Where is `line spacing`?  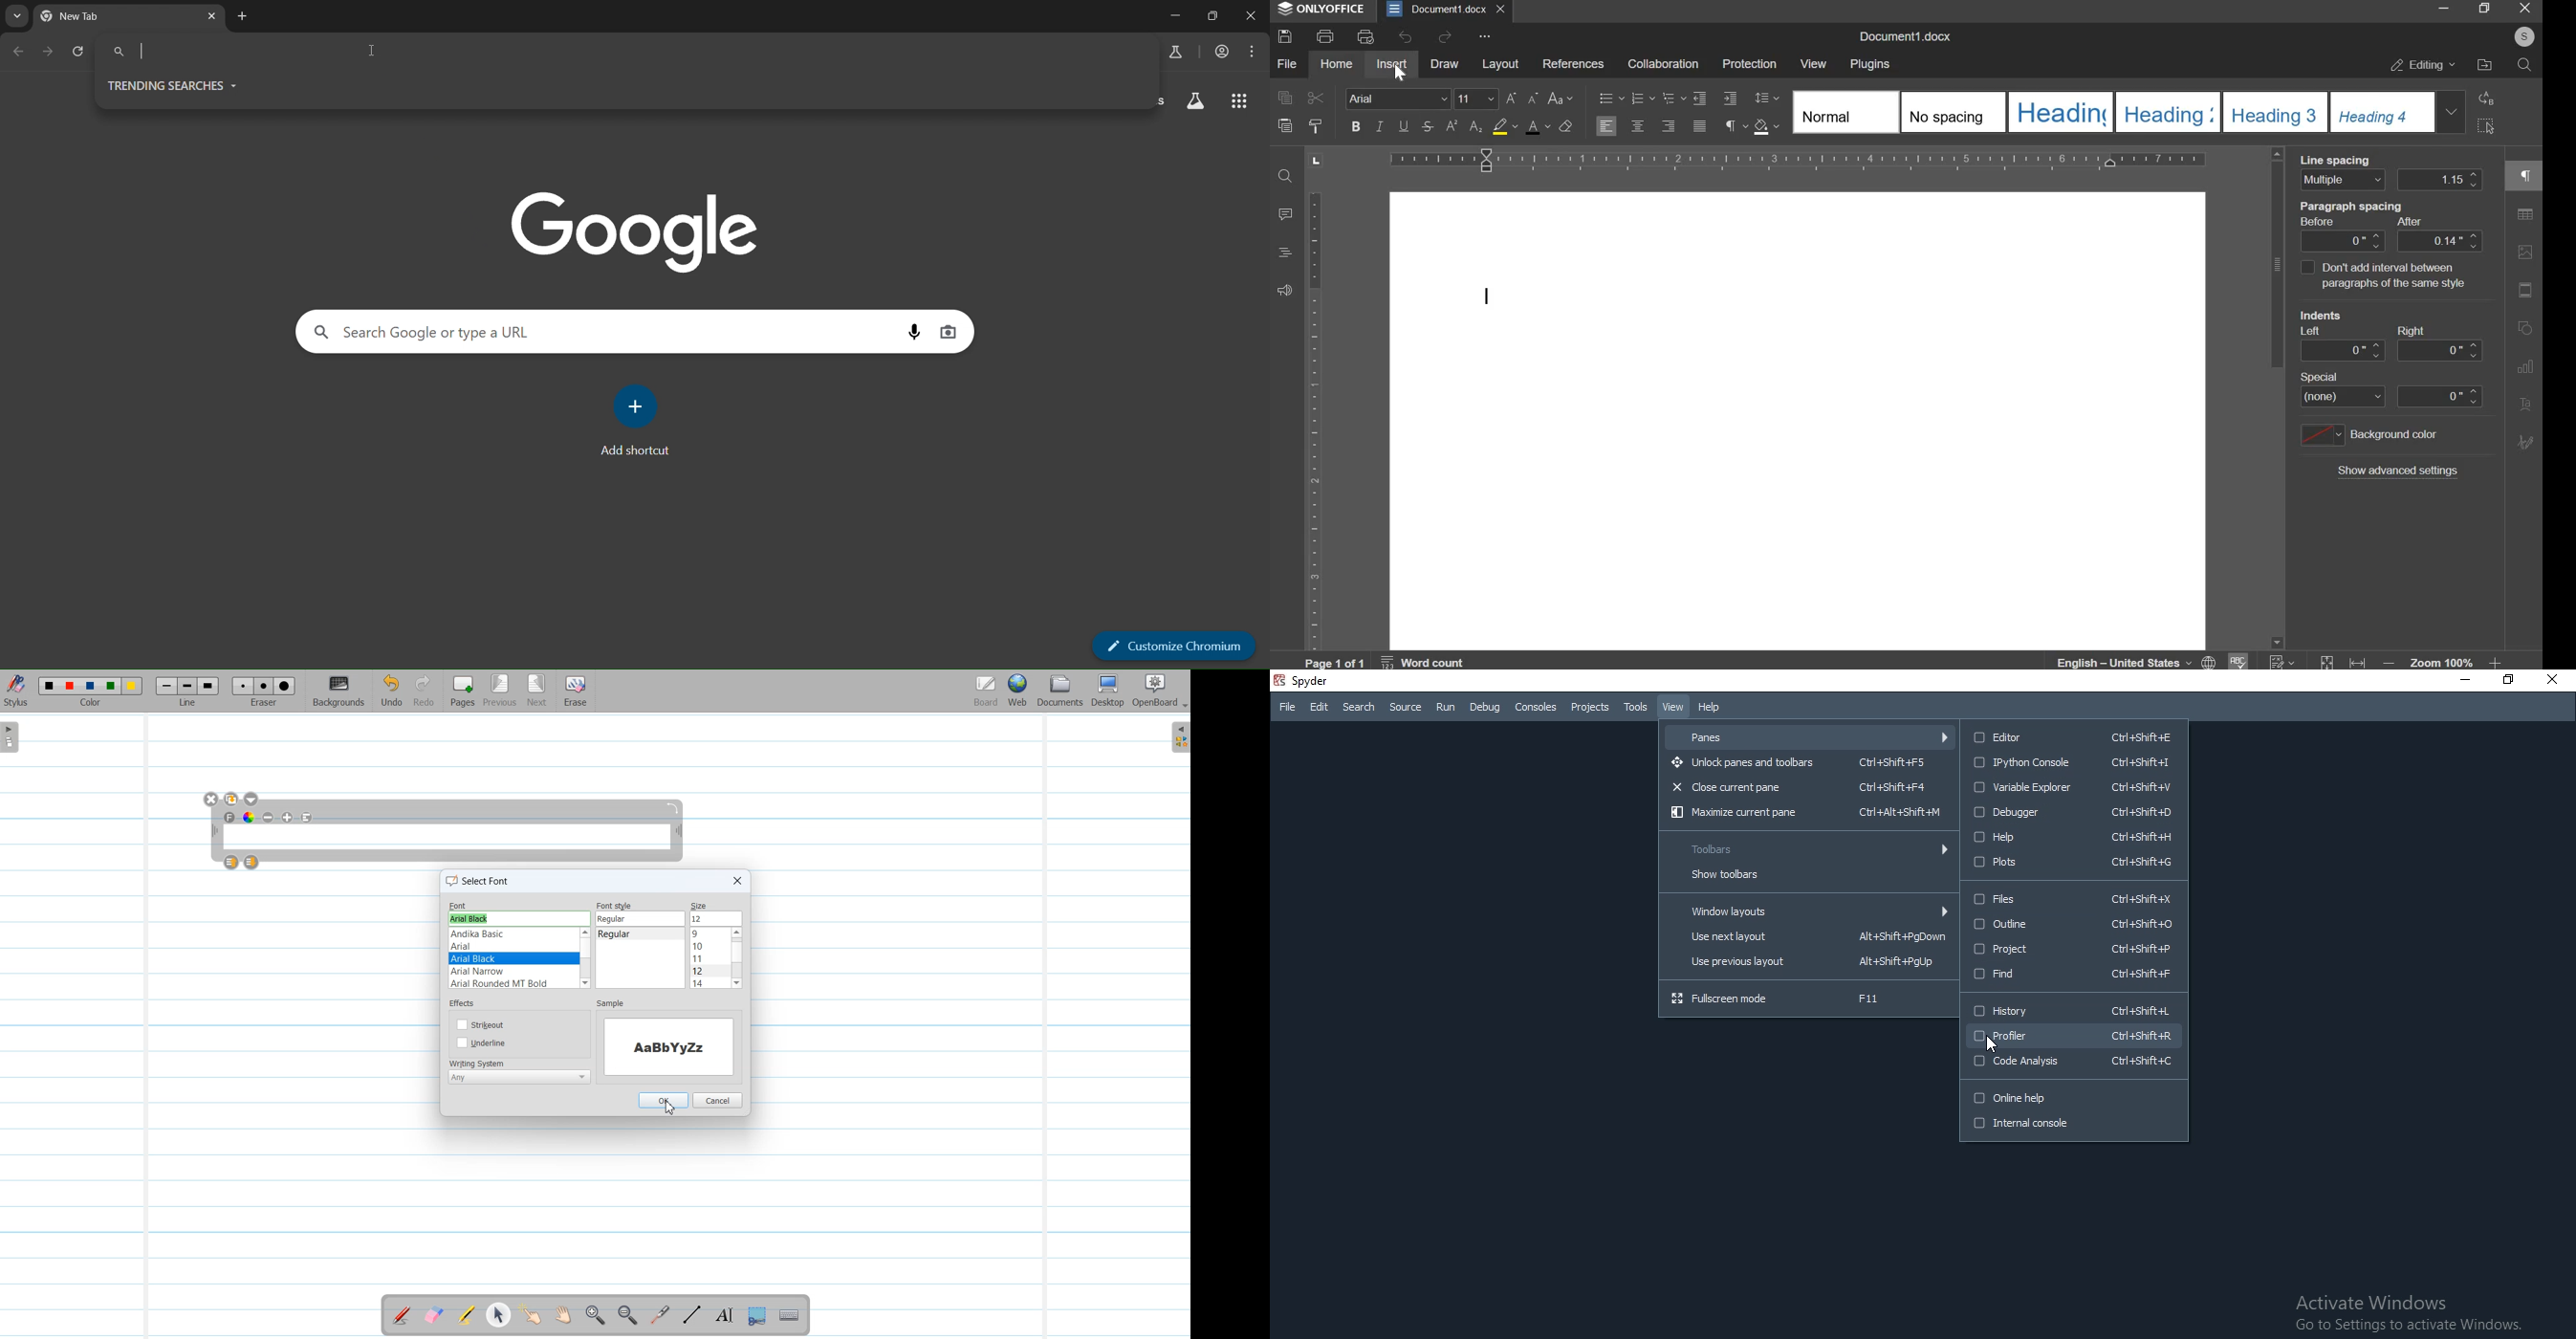
line spacing is located at coordinates (1767, 97).